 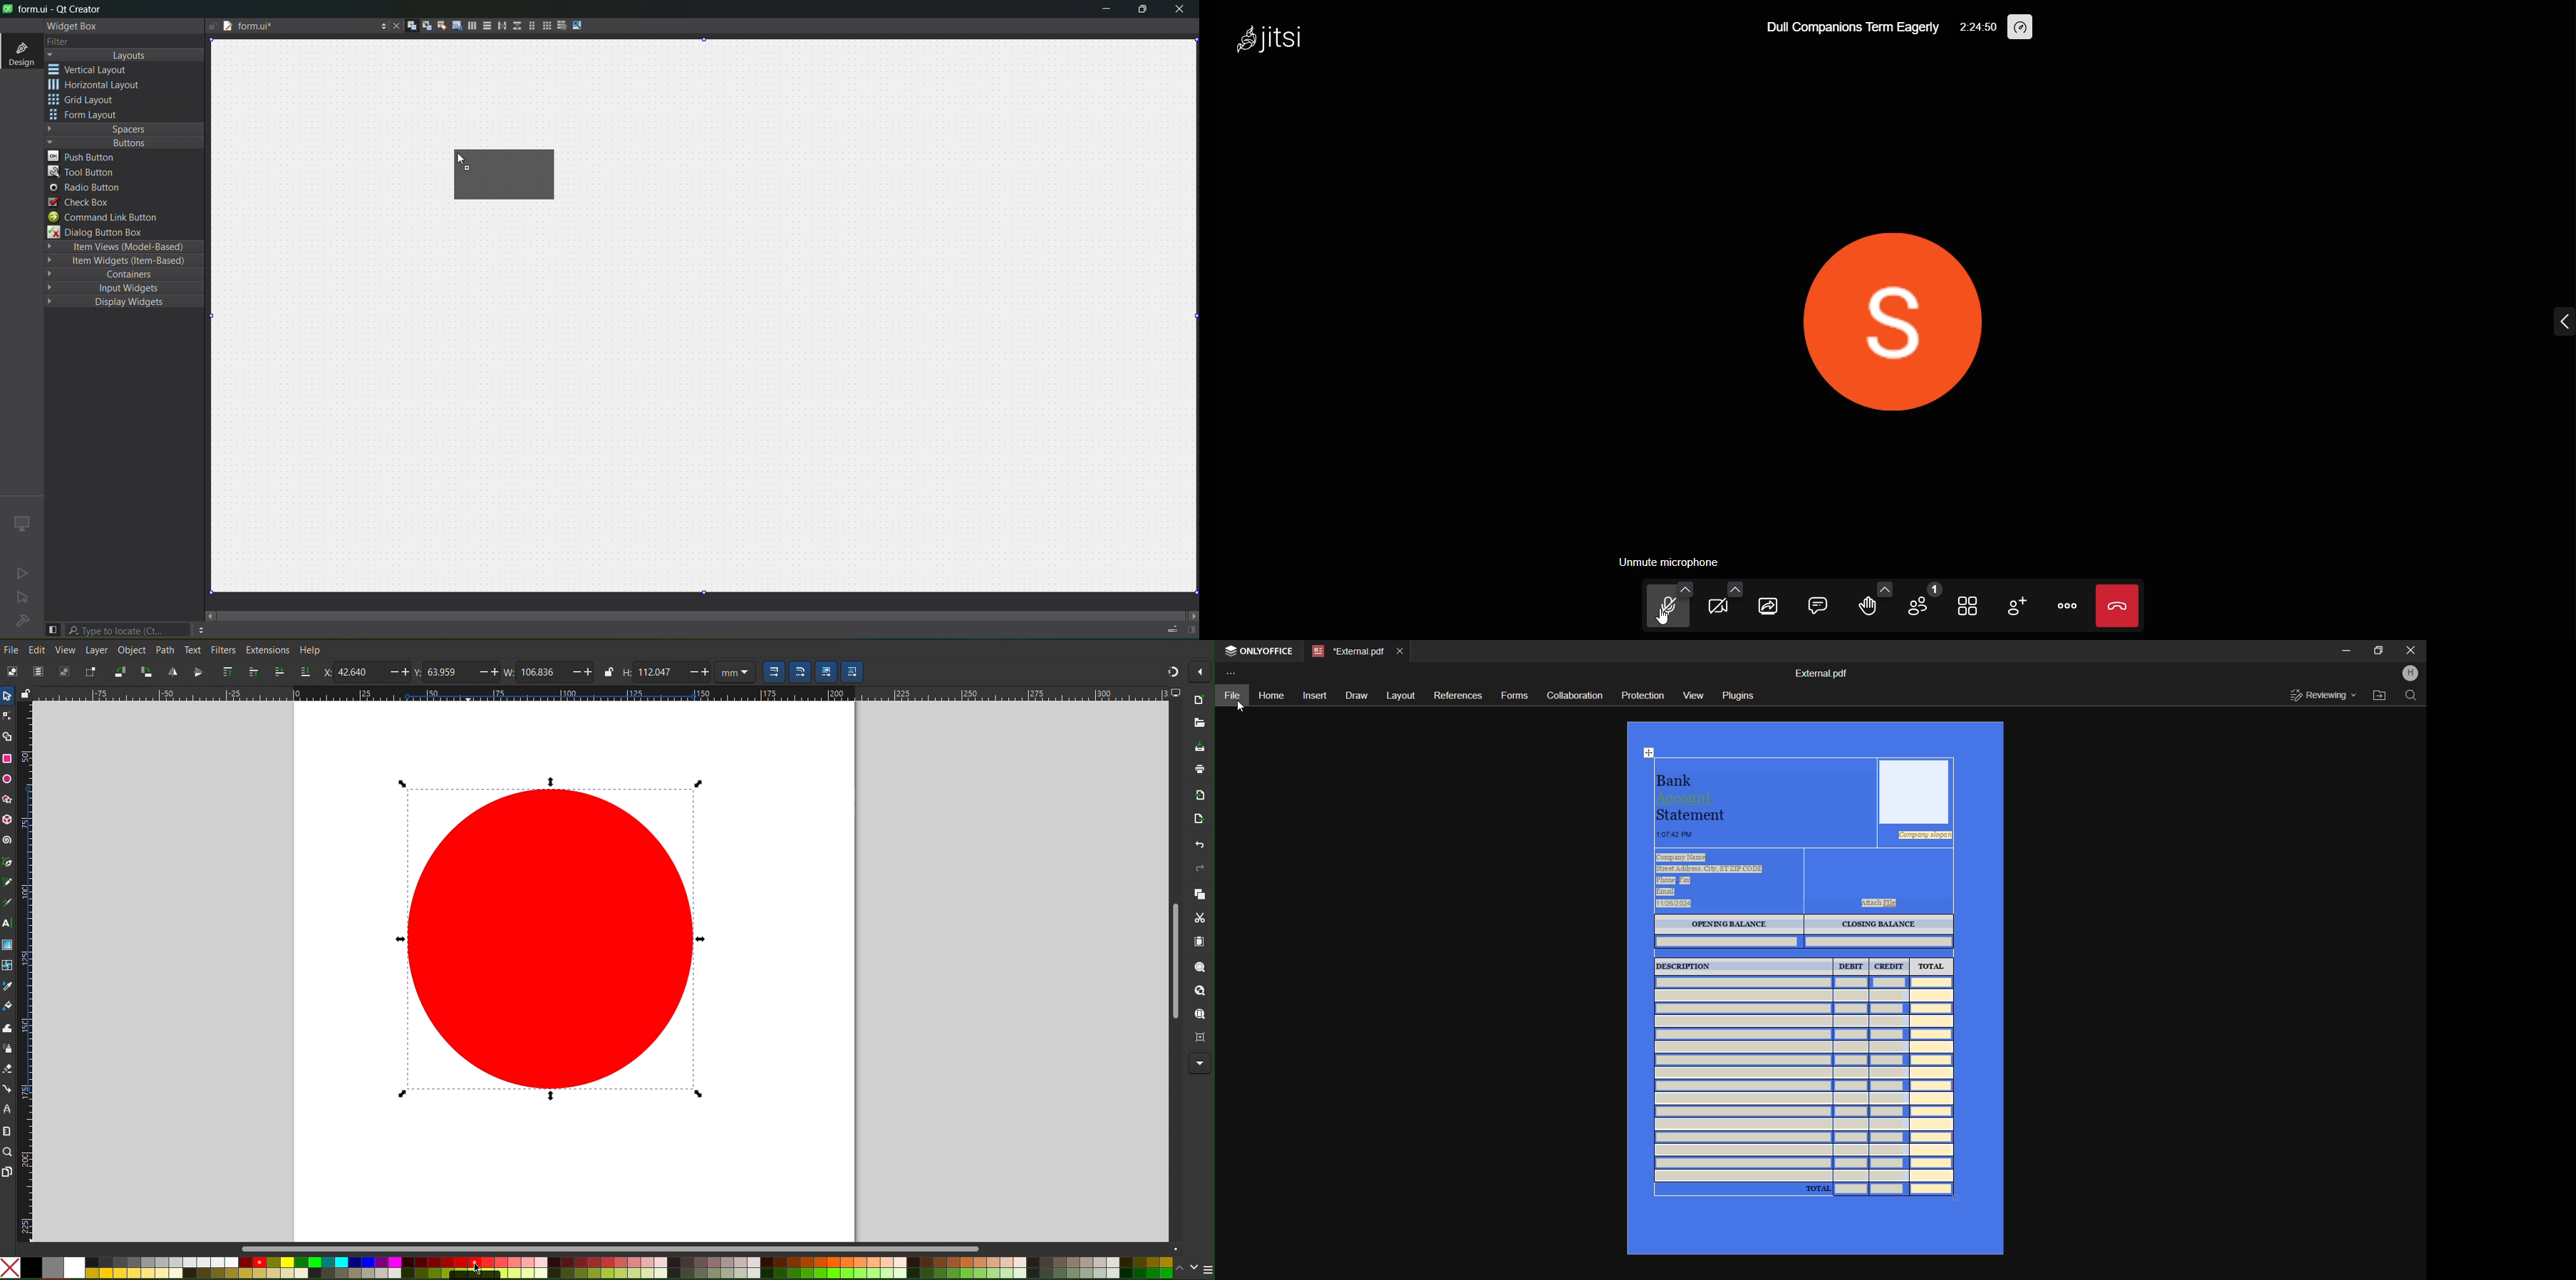 I want to click on Rotate CW, so click(x=148, y=671).